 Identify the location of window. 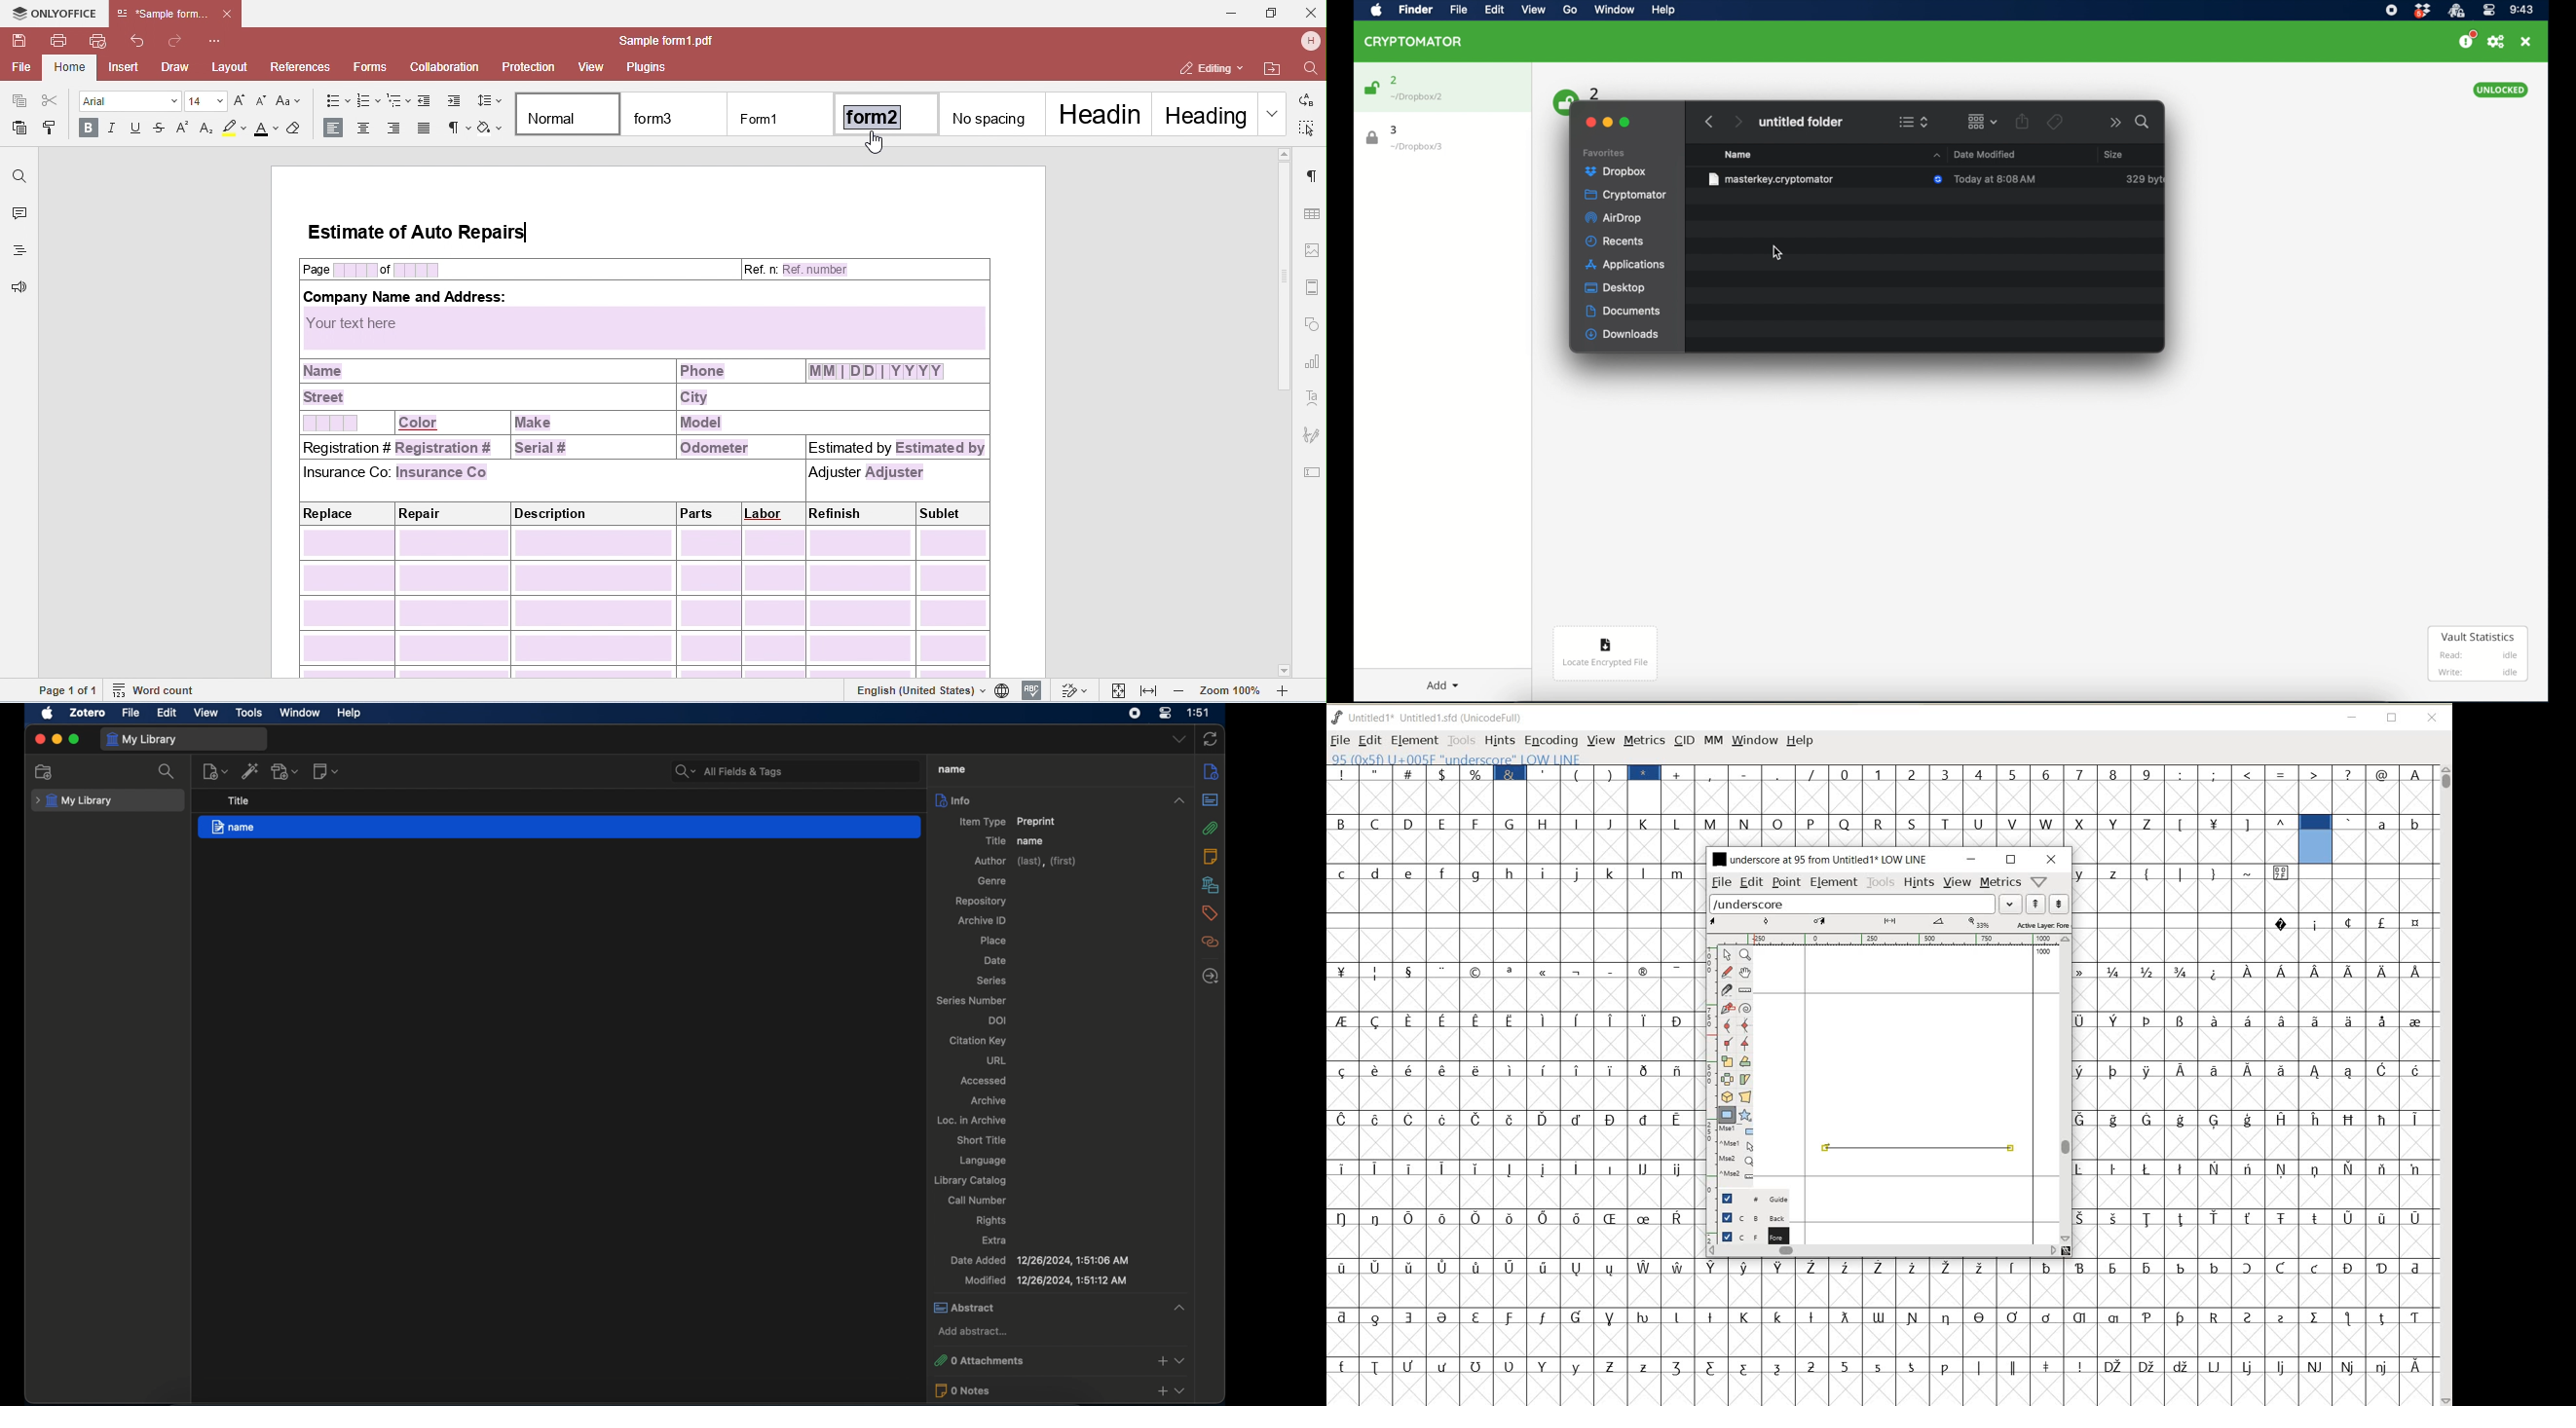
(300, 713).